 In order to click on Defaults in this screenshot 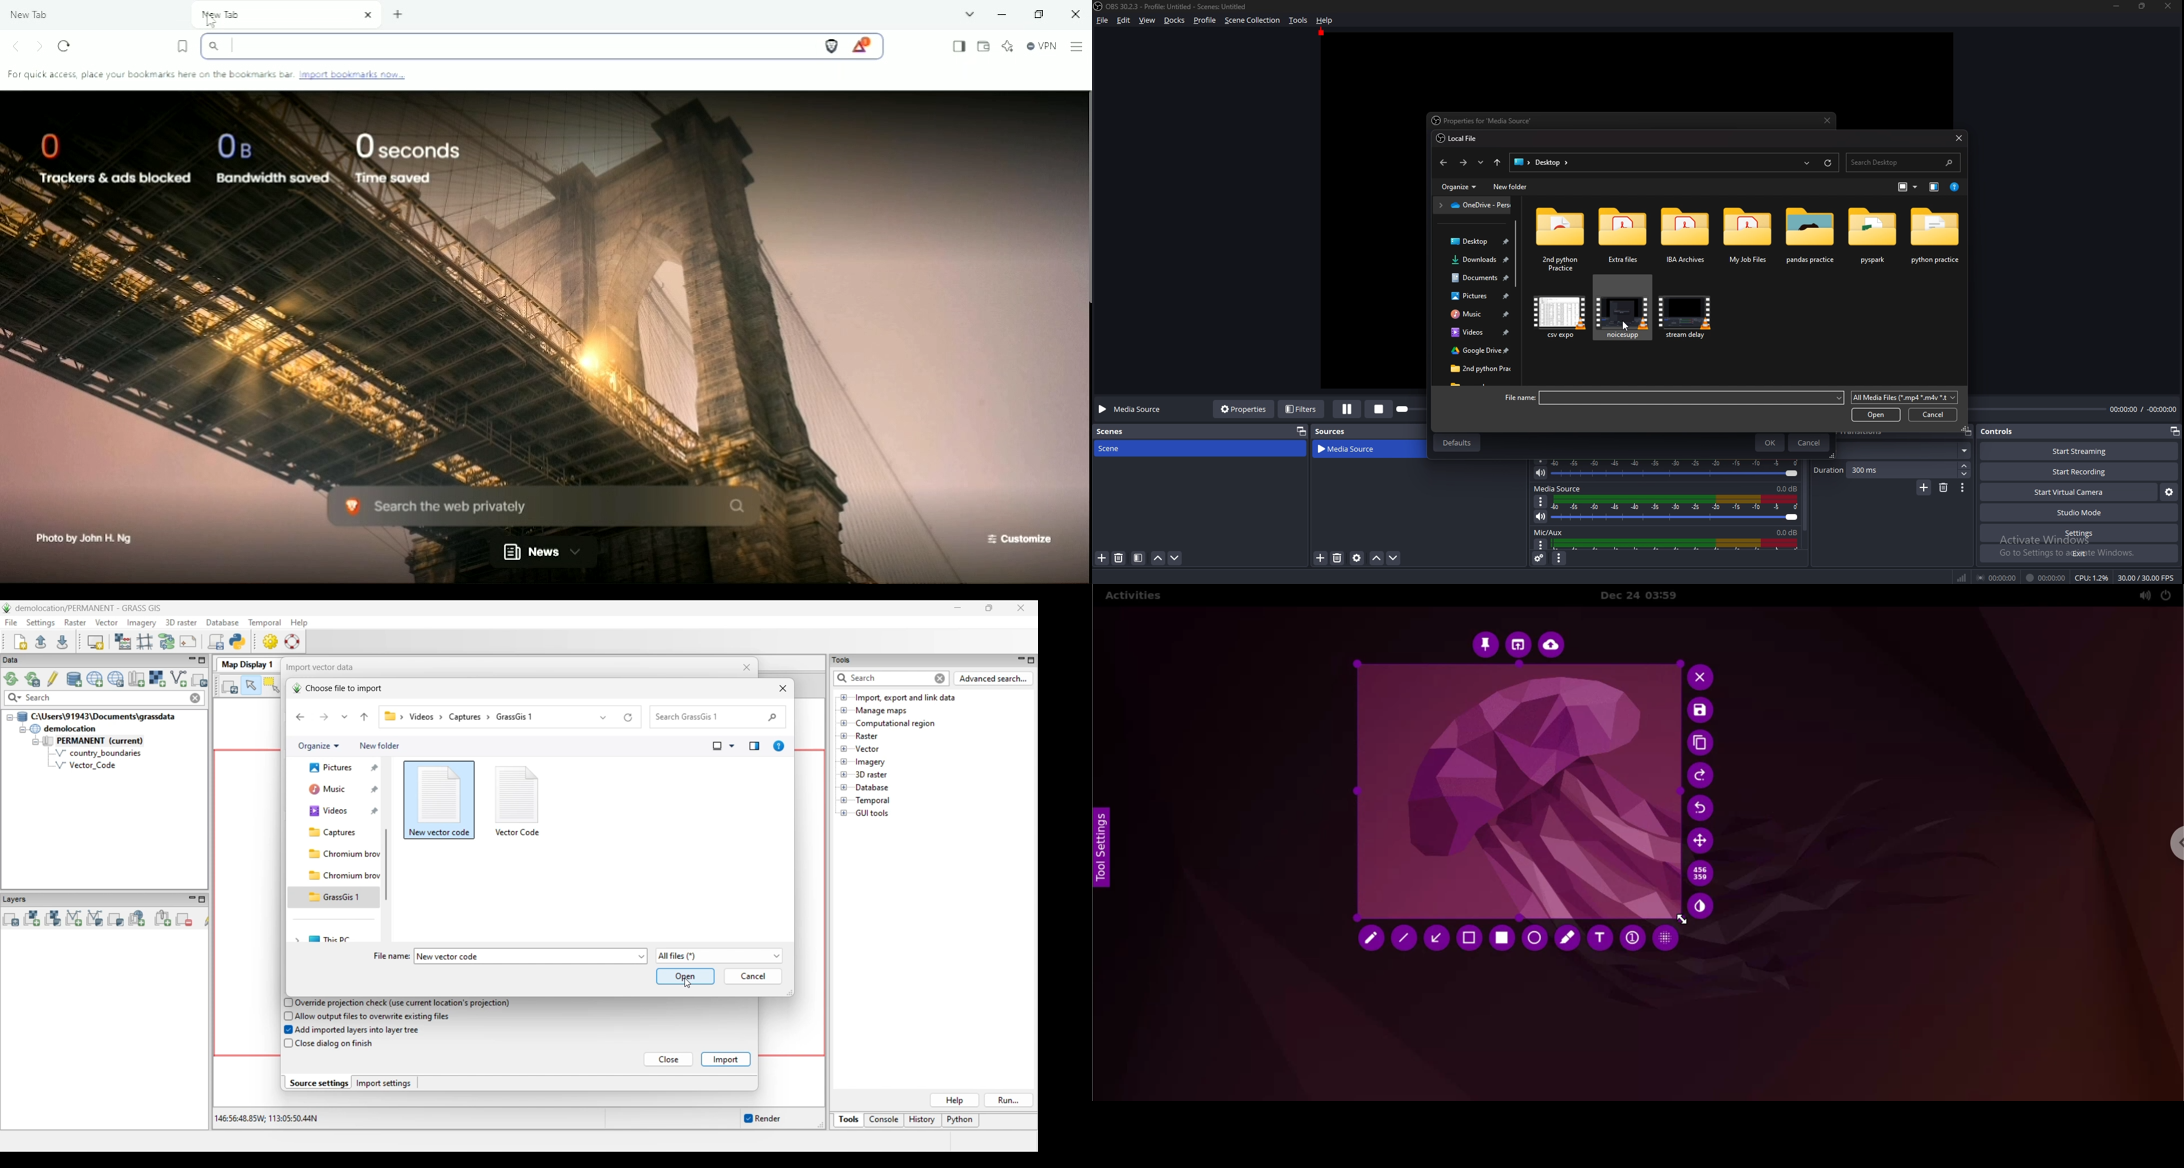, I will do `click(1456, 443)`.